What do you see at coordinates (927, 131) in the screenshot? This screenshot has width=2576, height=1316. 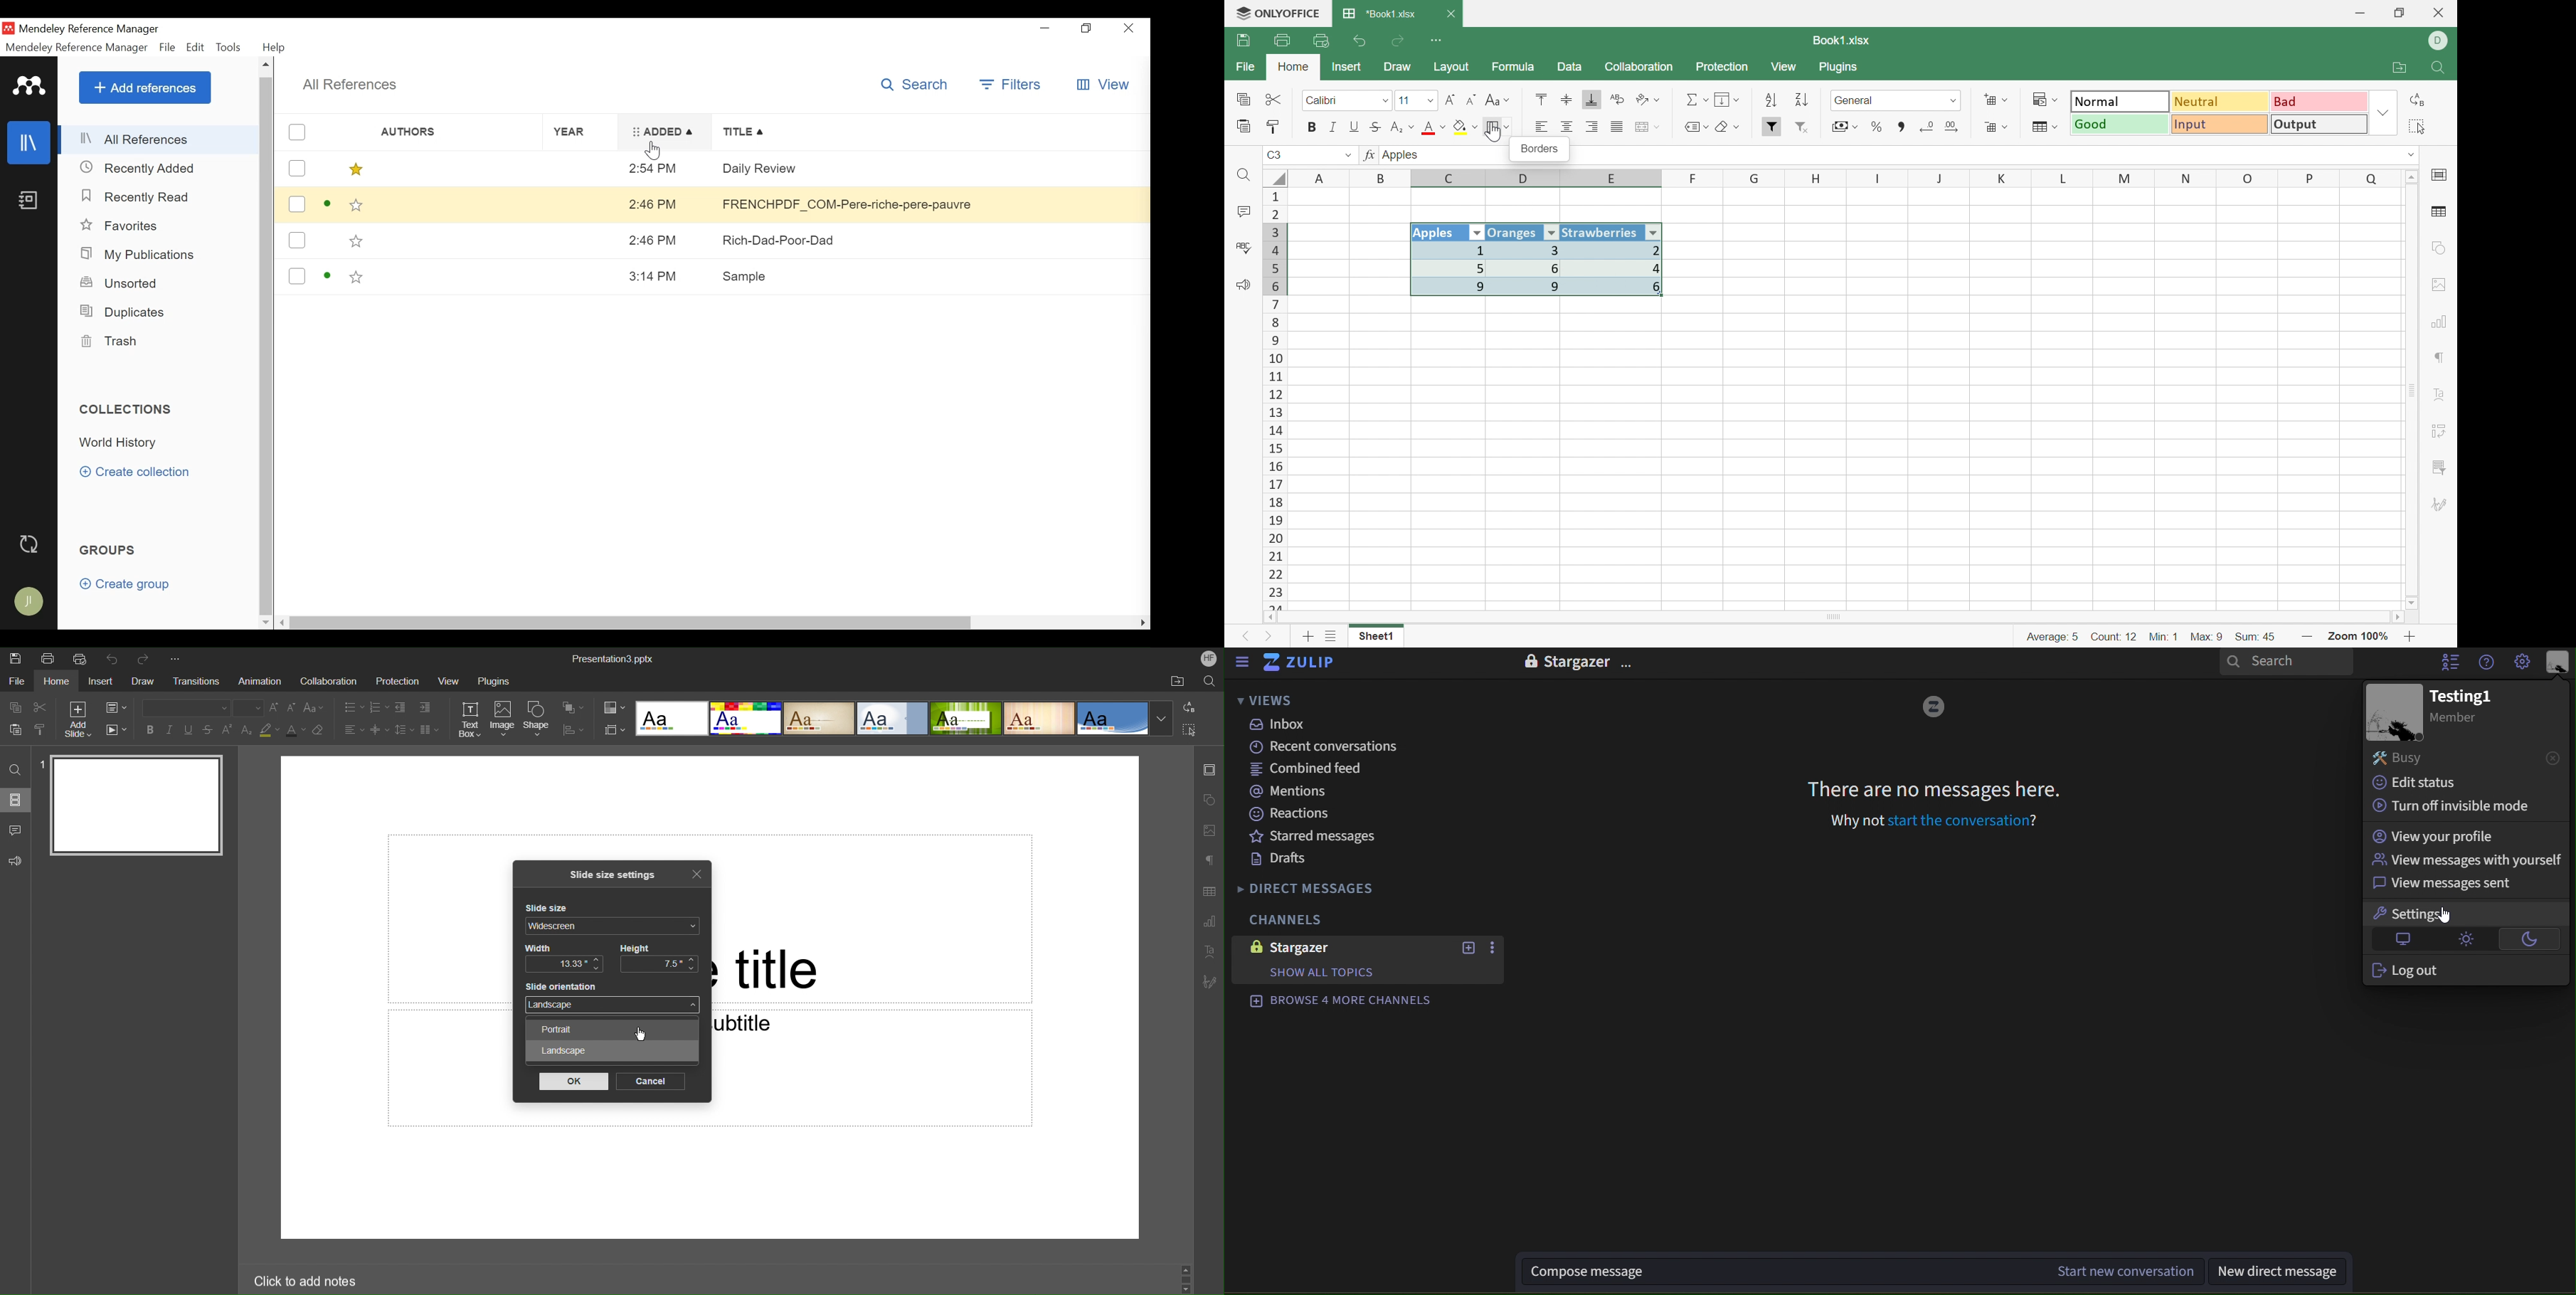 I see `Title` at bounding box center [927, 131].